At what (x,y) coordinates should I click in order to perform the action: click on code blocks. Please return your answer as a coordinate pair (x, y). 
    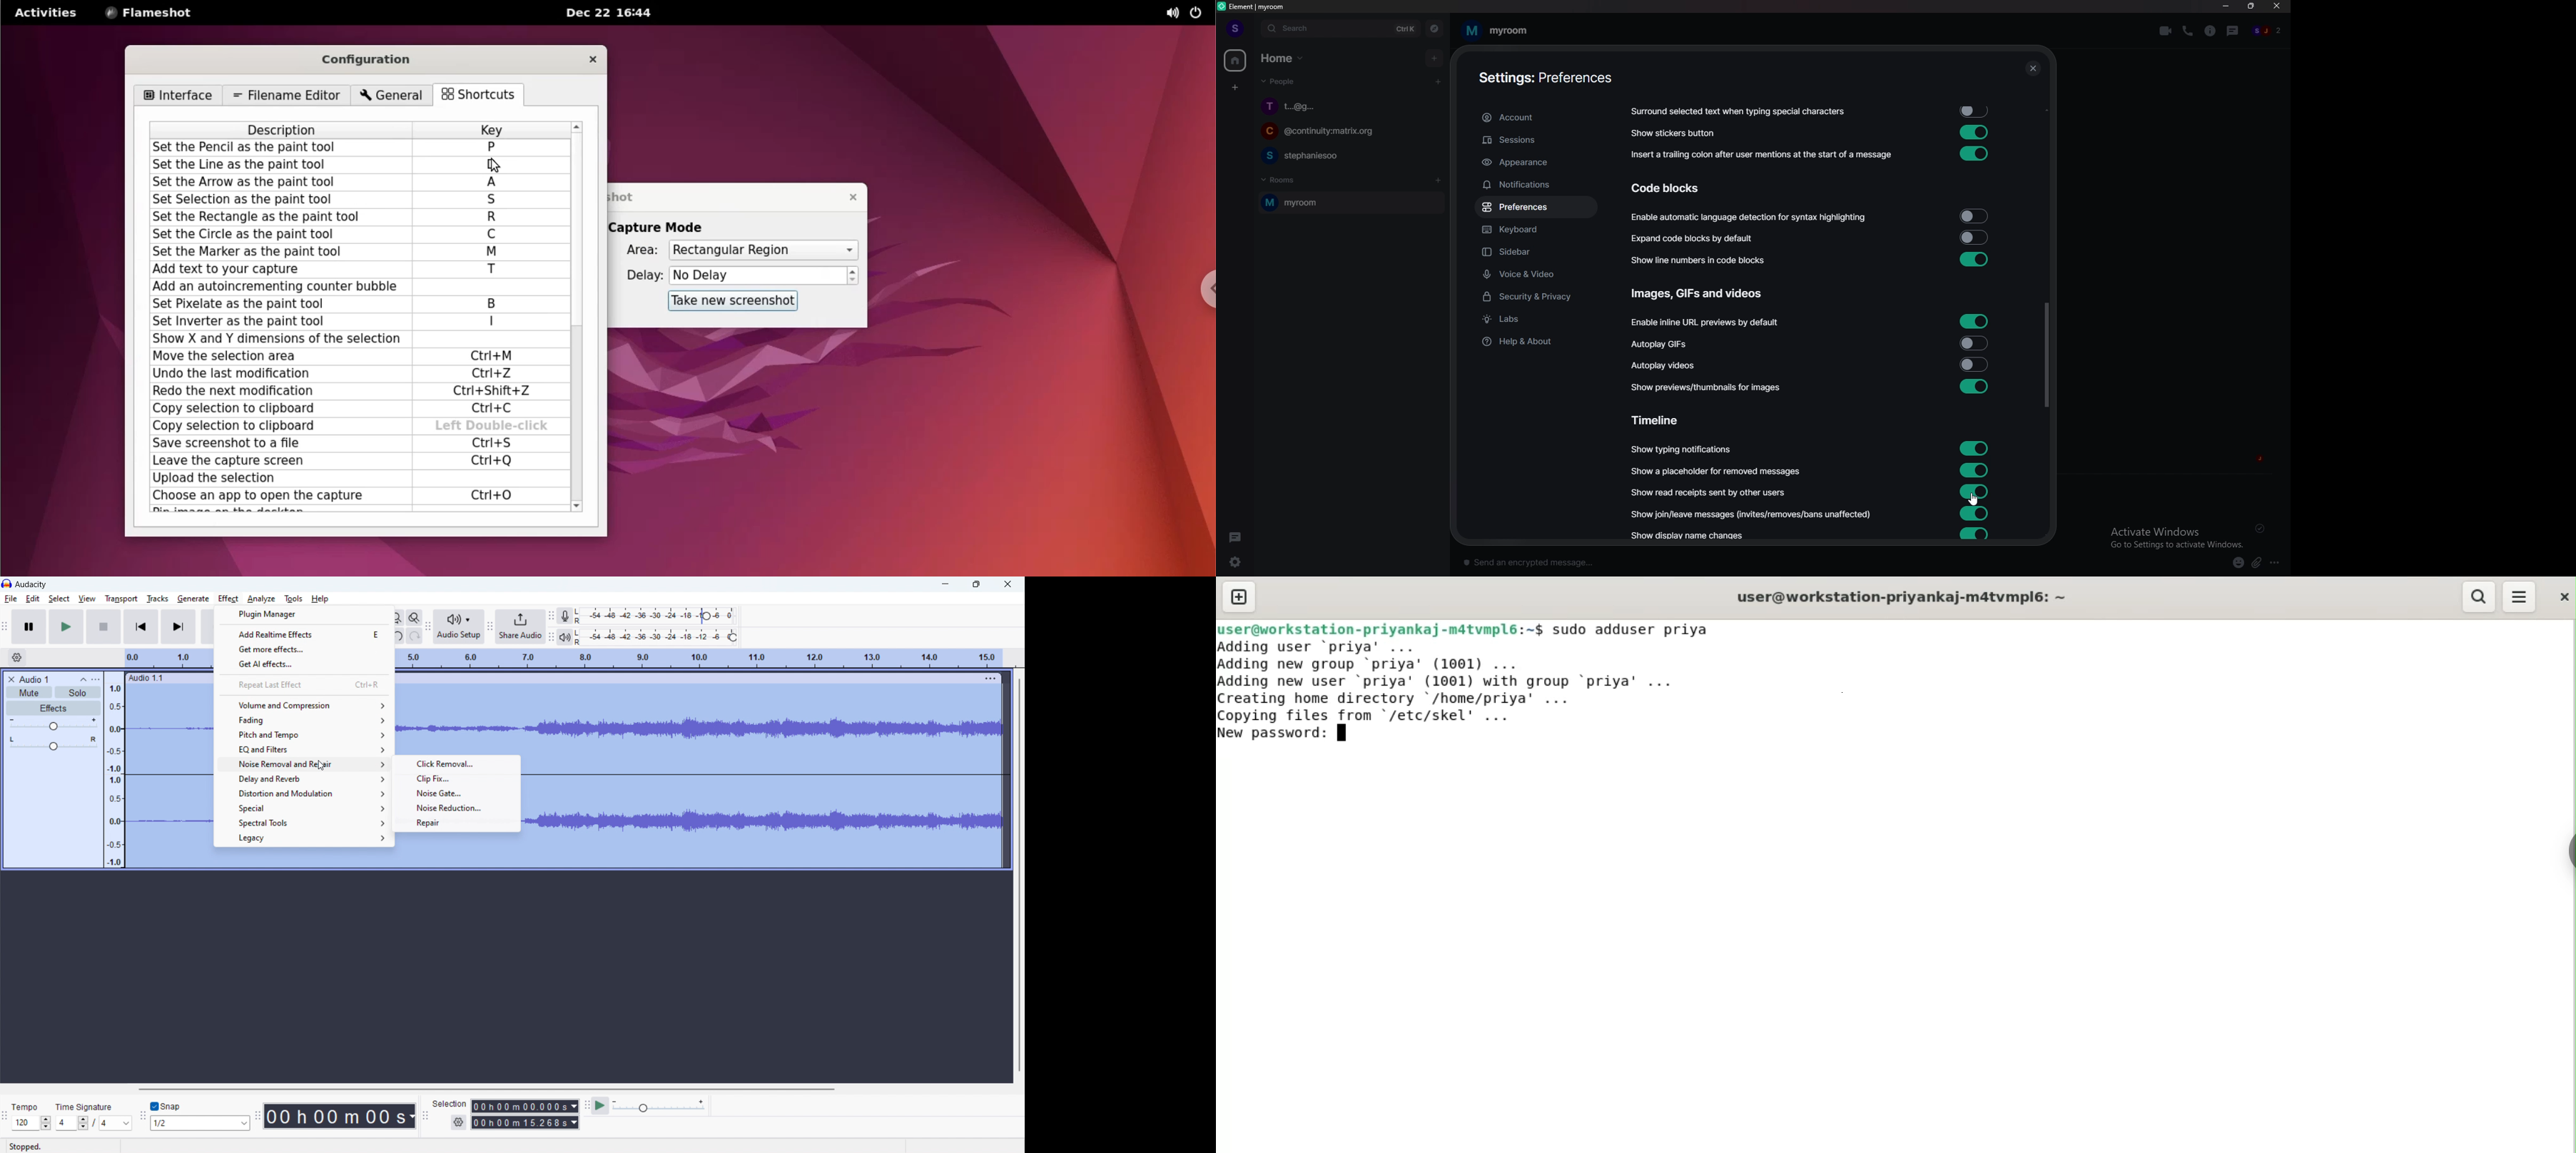
    Looking at the image, I should click on (1676, 188).